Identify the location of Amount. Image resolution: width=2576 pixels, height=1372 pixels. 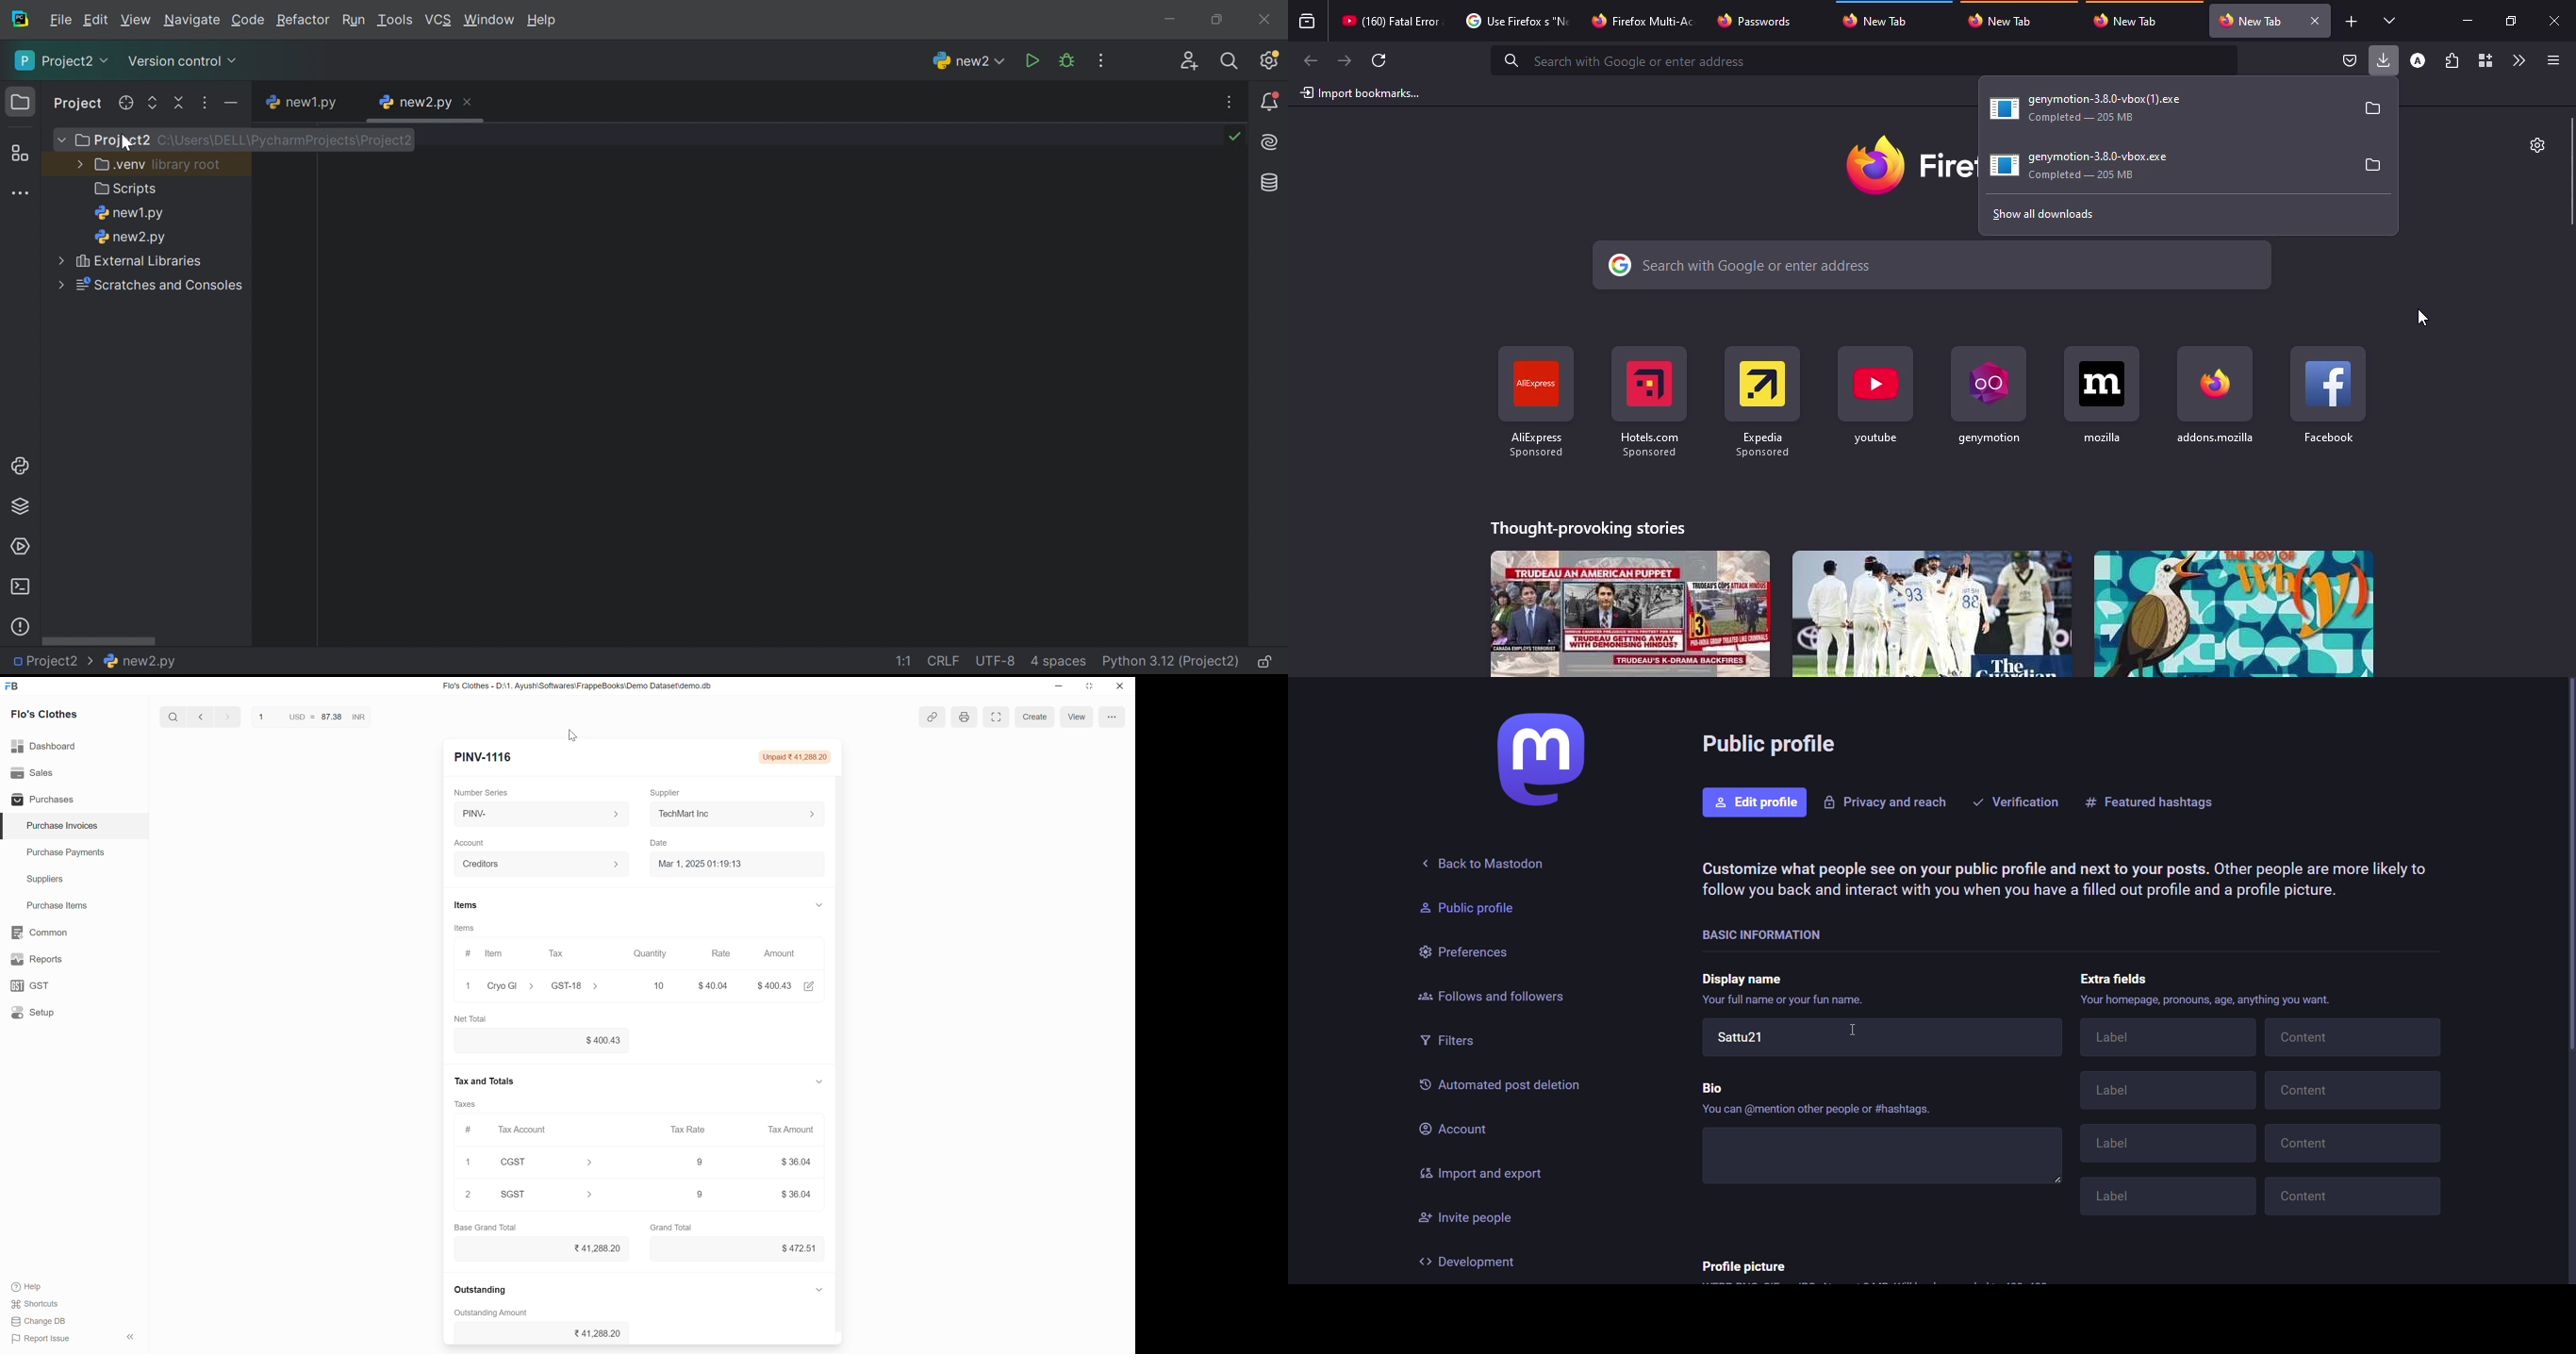
(784, 955).